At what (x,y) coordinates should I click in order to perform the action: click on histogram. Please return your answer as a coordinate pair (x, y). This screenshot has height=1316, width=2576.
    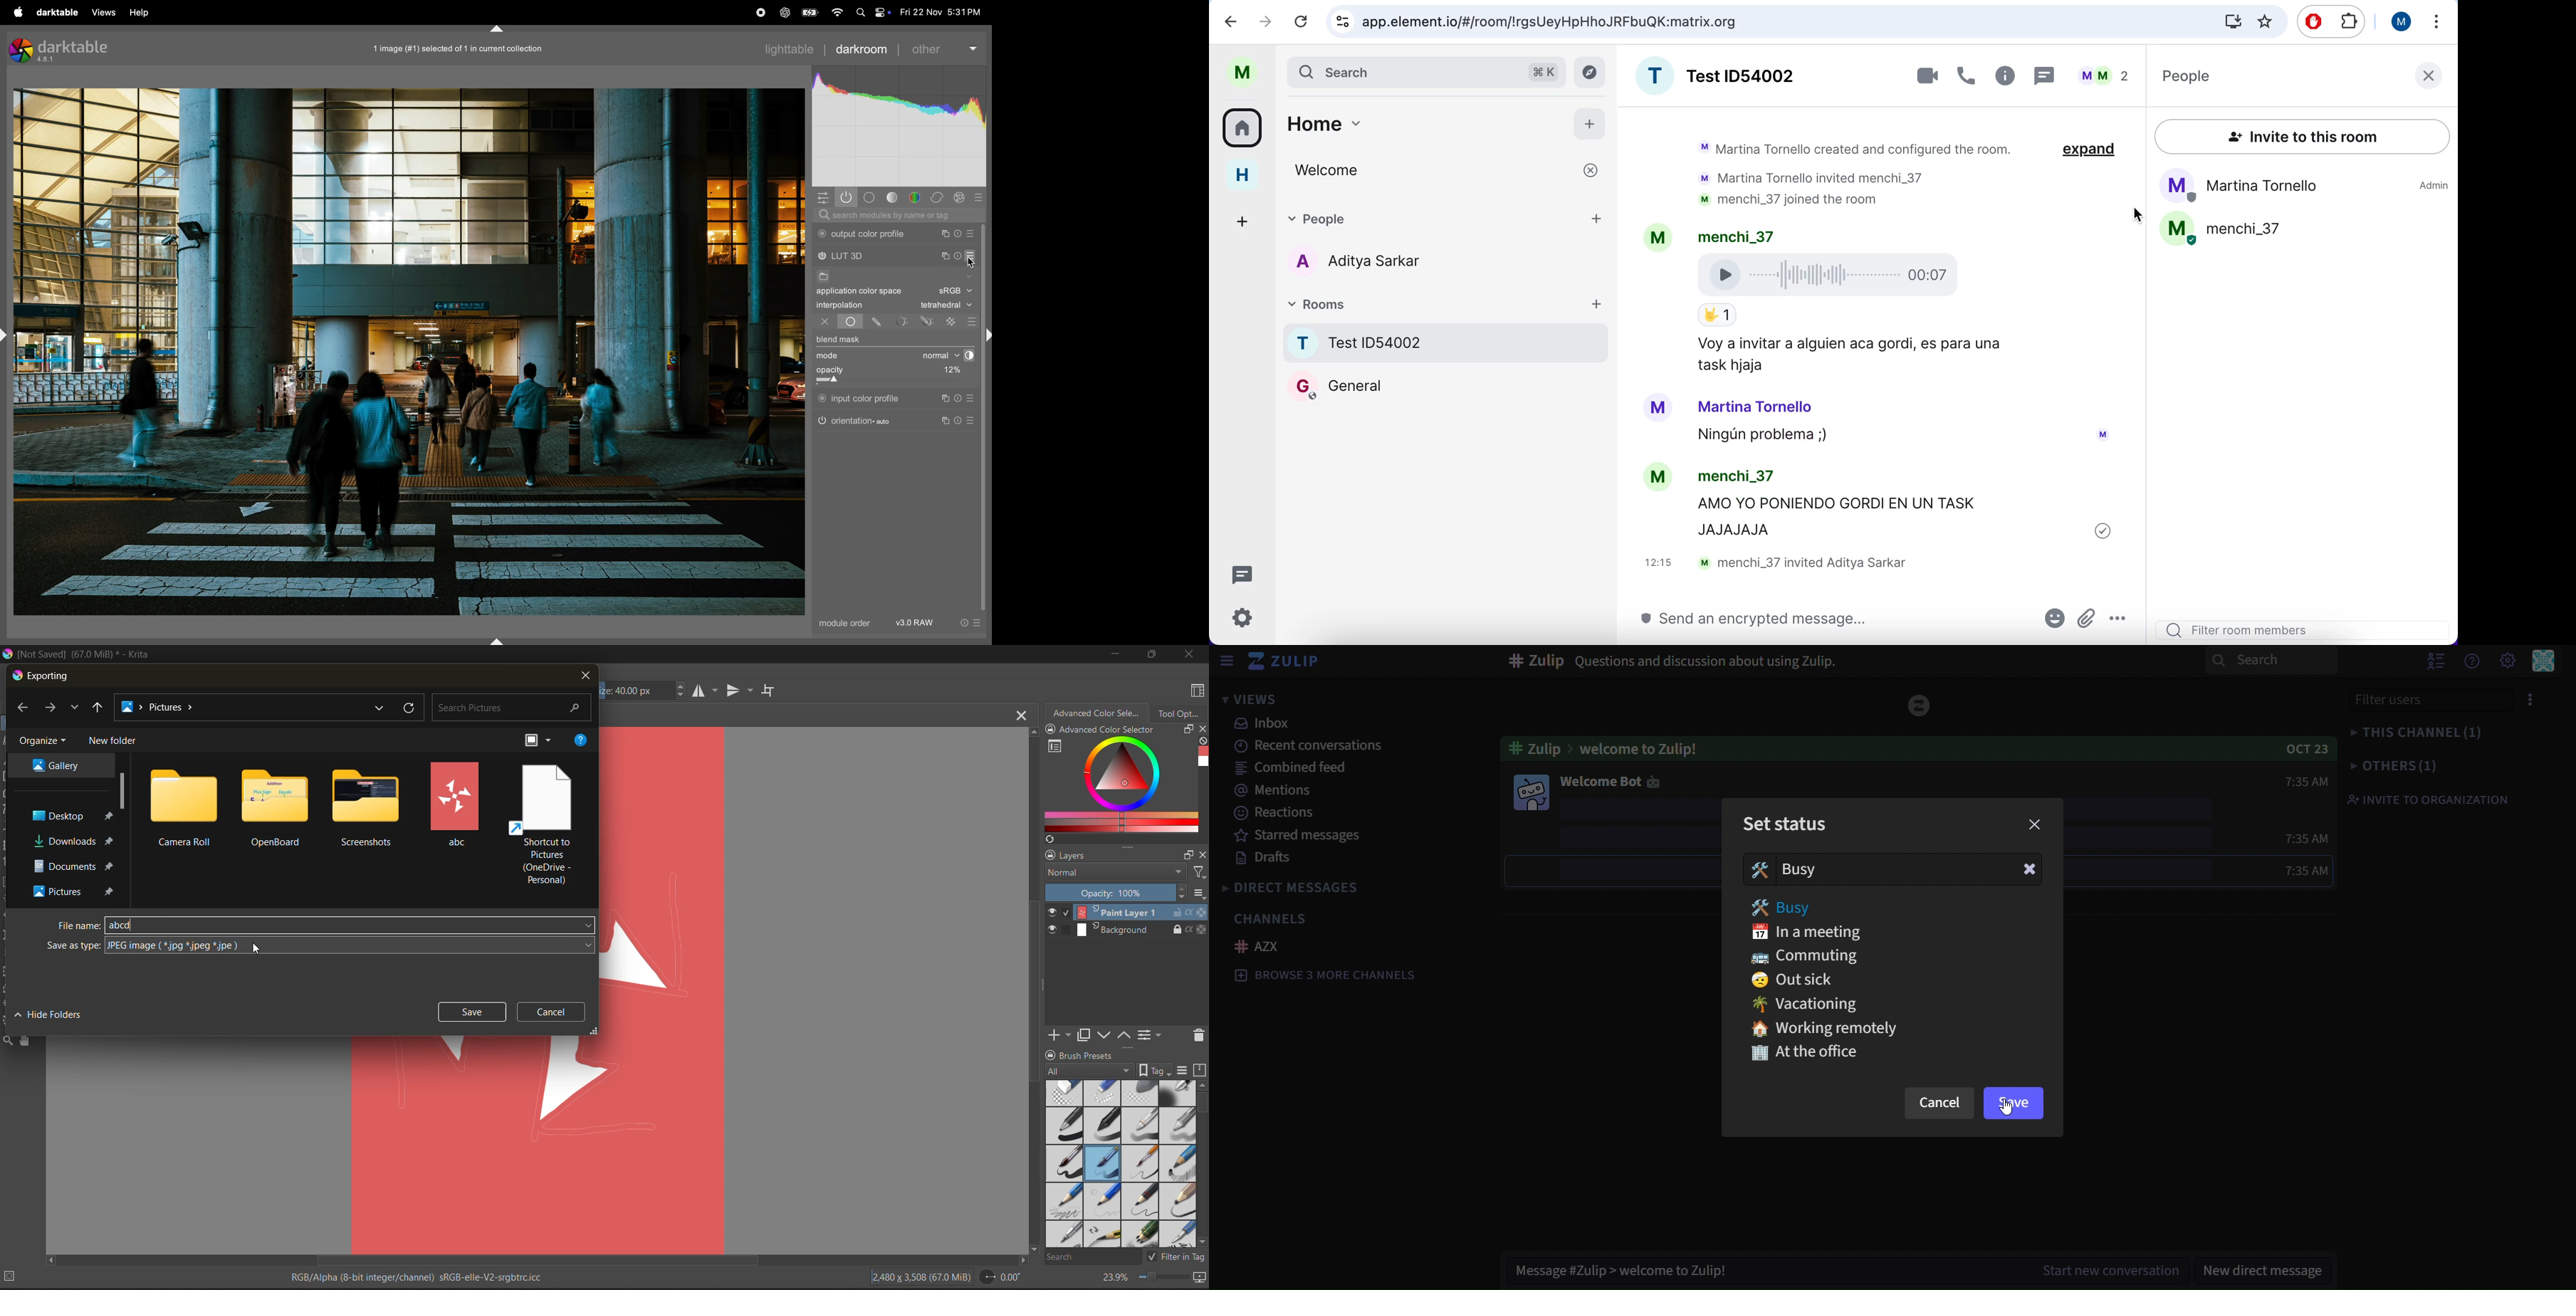
    Looking at the image, I should click on (900, 127).